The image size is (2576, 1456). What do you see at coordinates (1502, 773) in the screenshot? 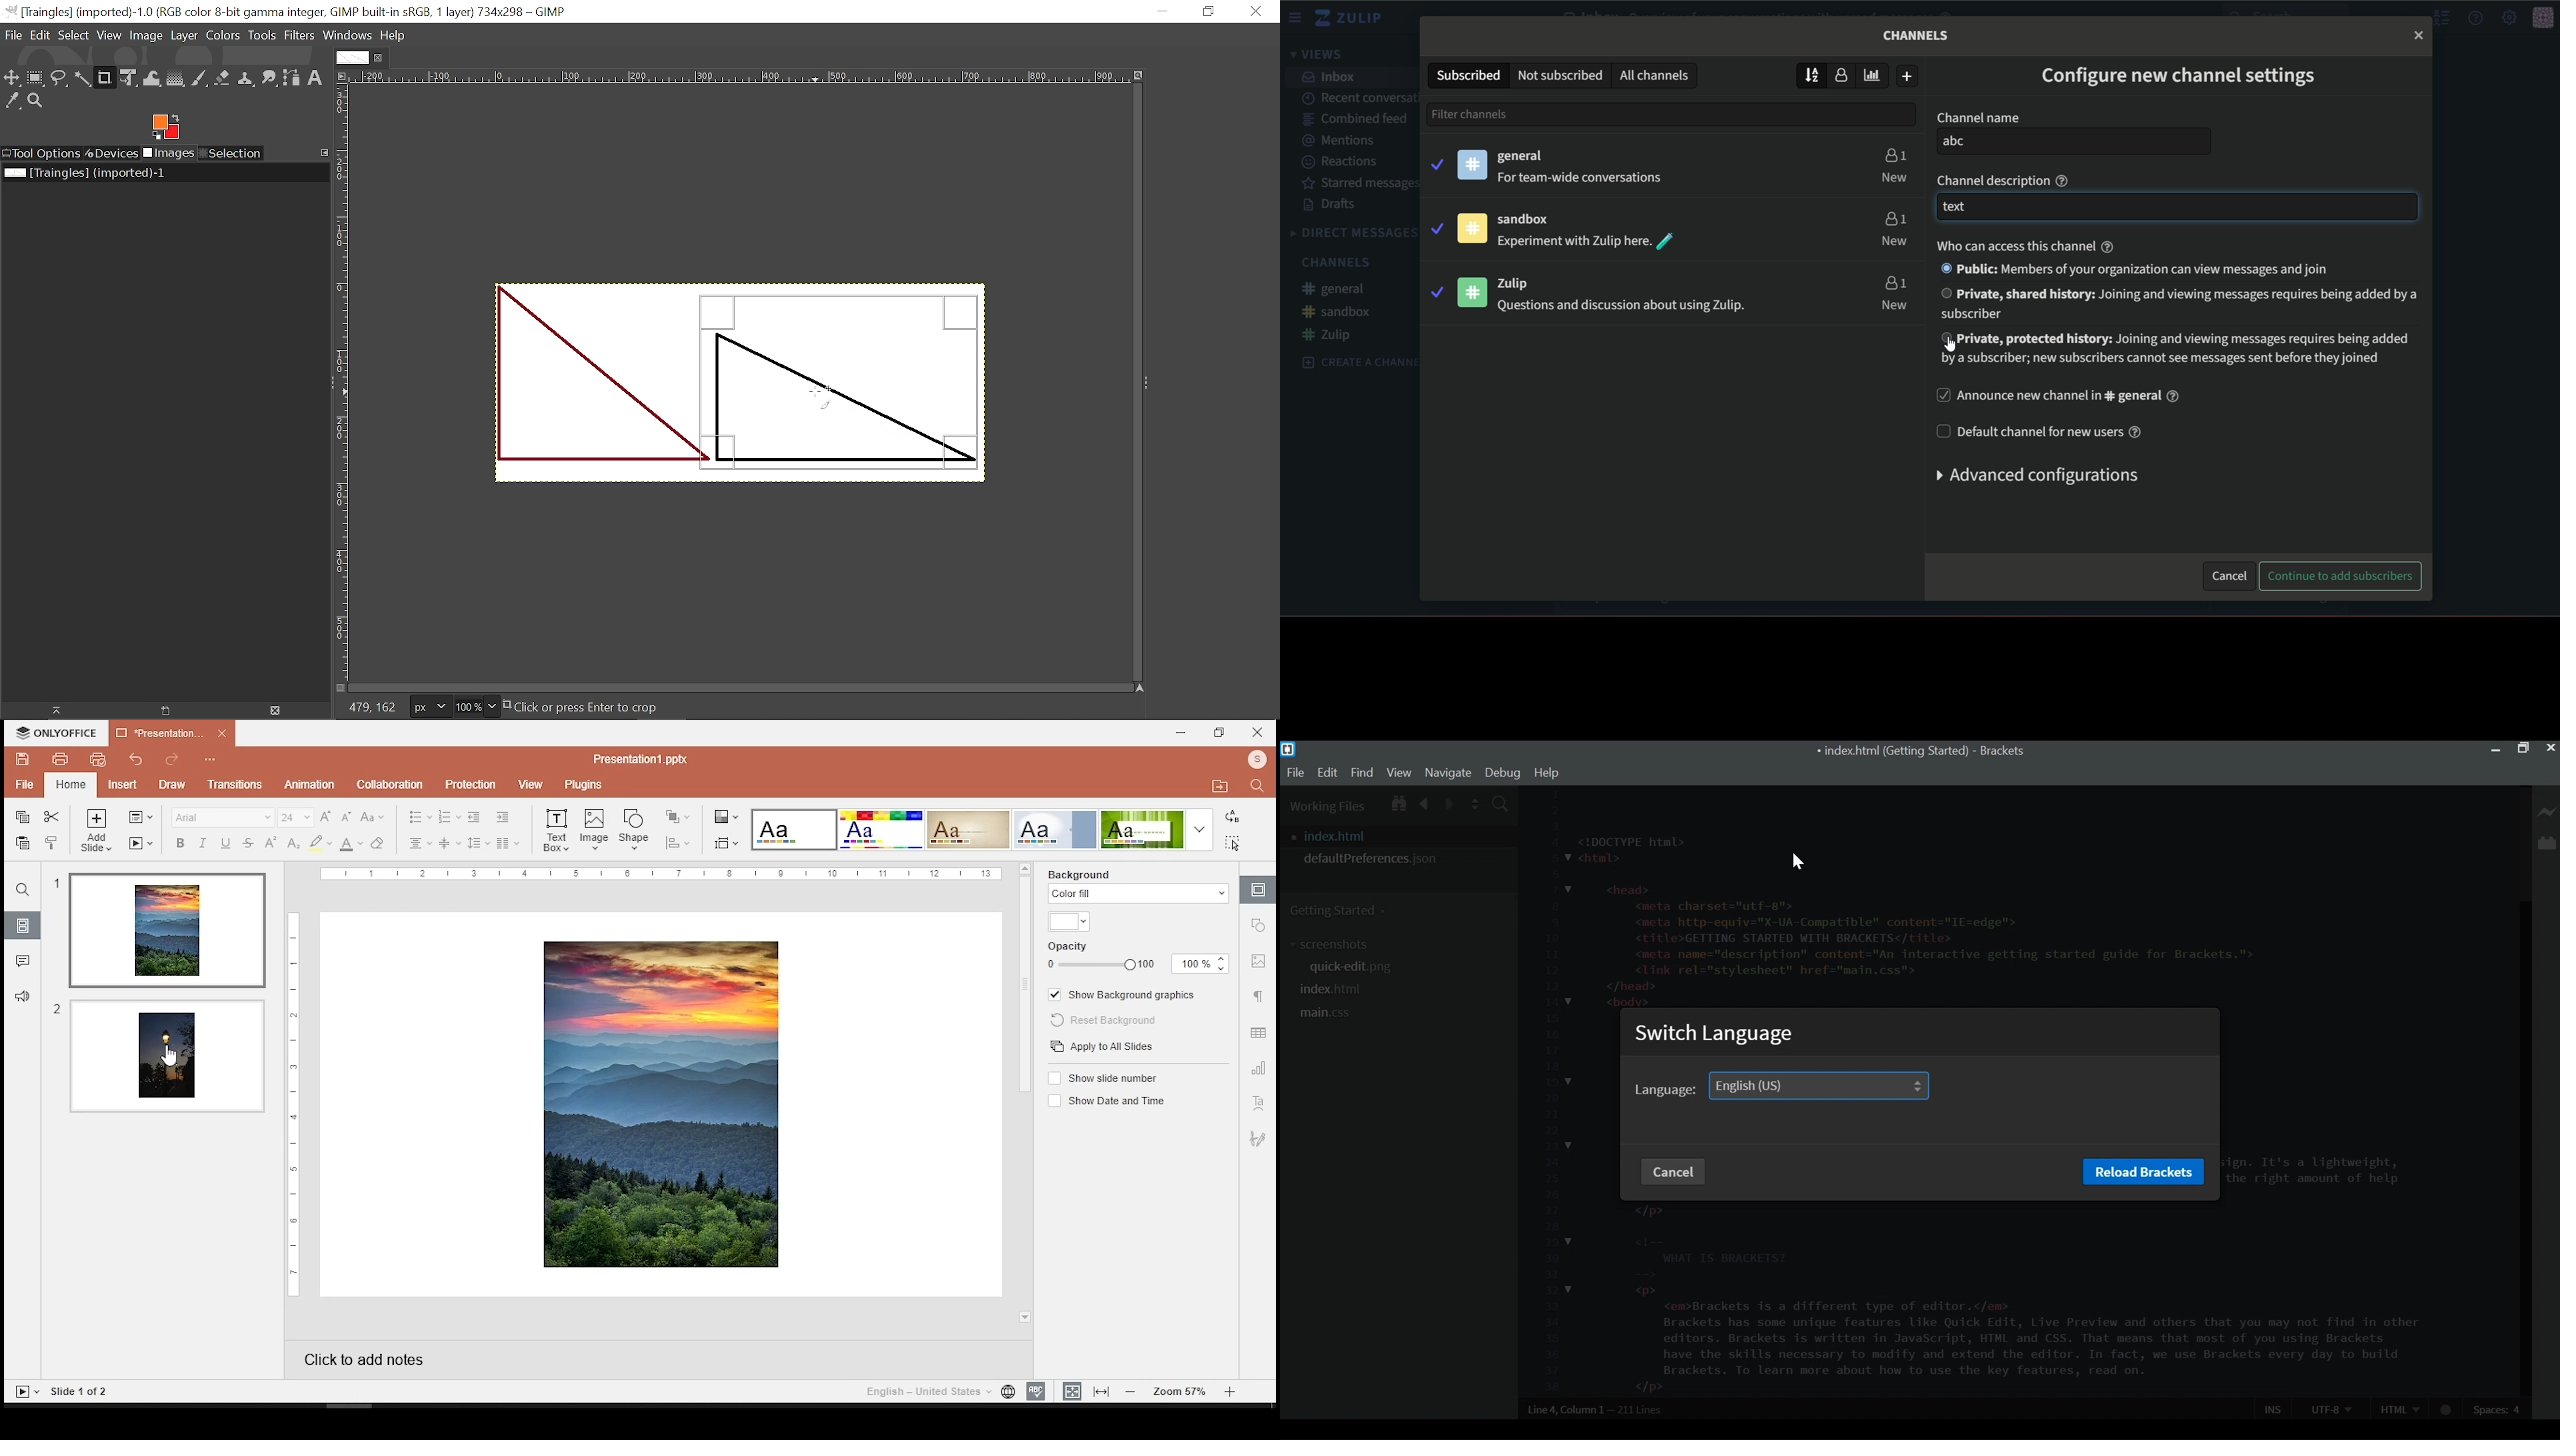
I see `Debug` at bounding box center [1502, 773].